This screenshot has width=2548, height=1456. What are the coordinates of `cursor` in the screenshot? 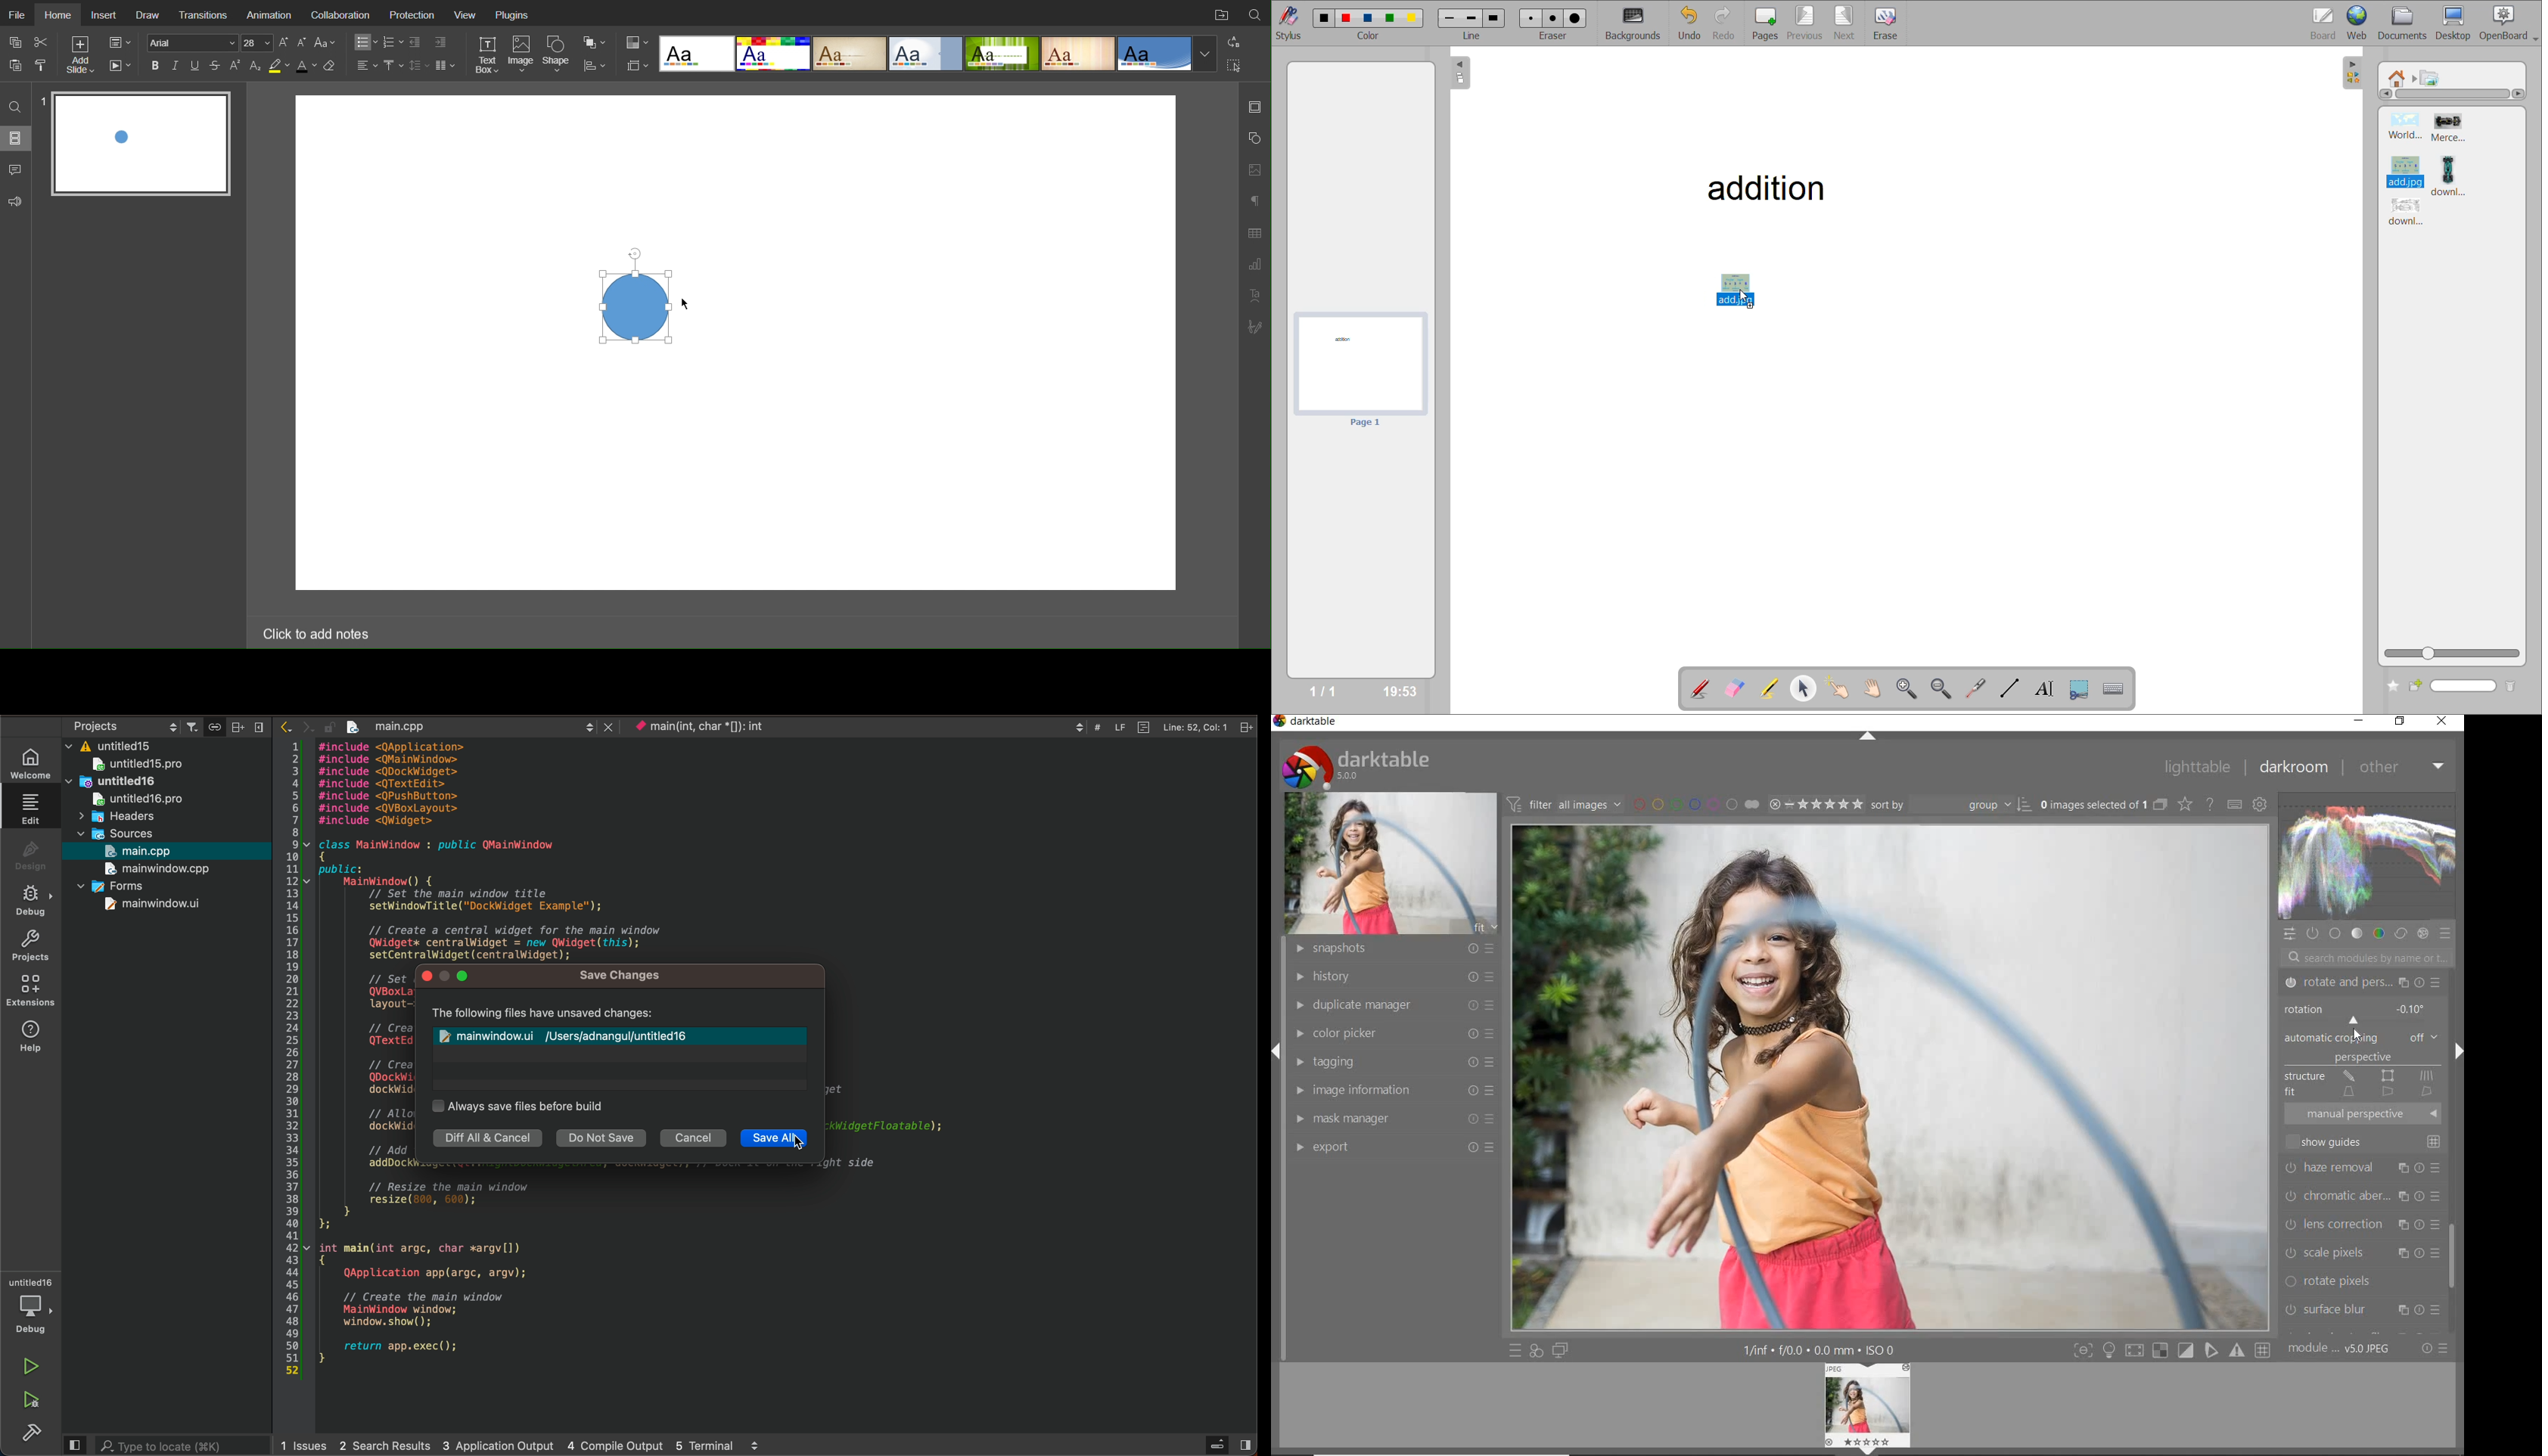 It's located at (801, 1142).